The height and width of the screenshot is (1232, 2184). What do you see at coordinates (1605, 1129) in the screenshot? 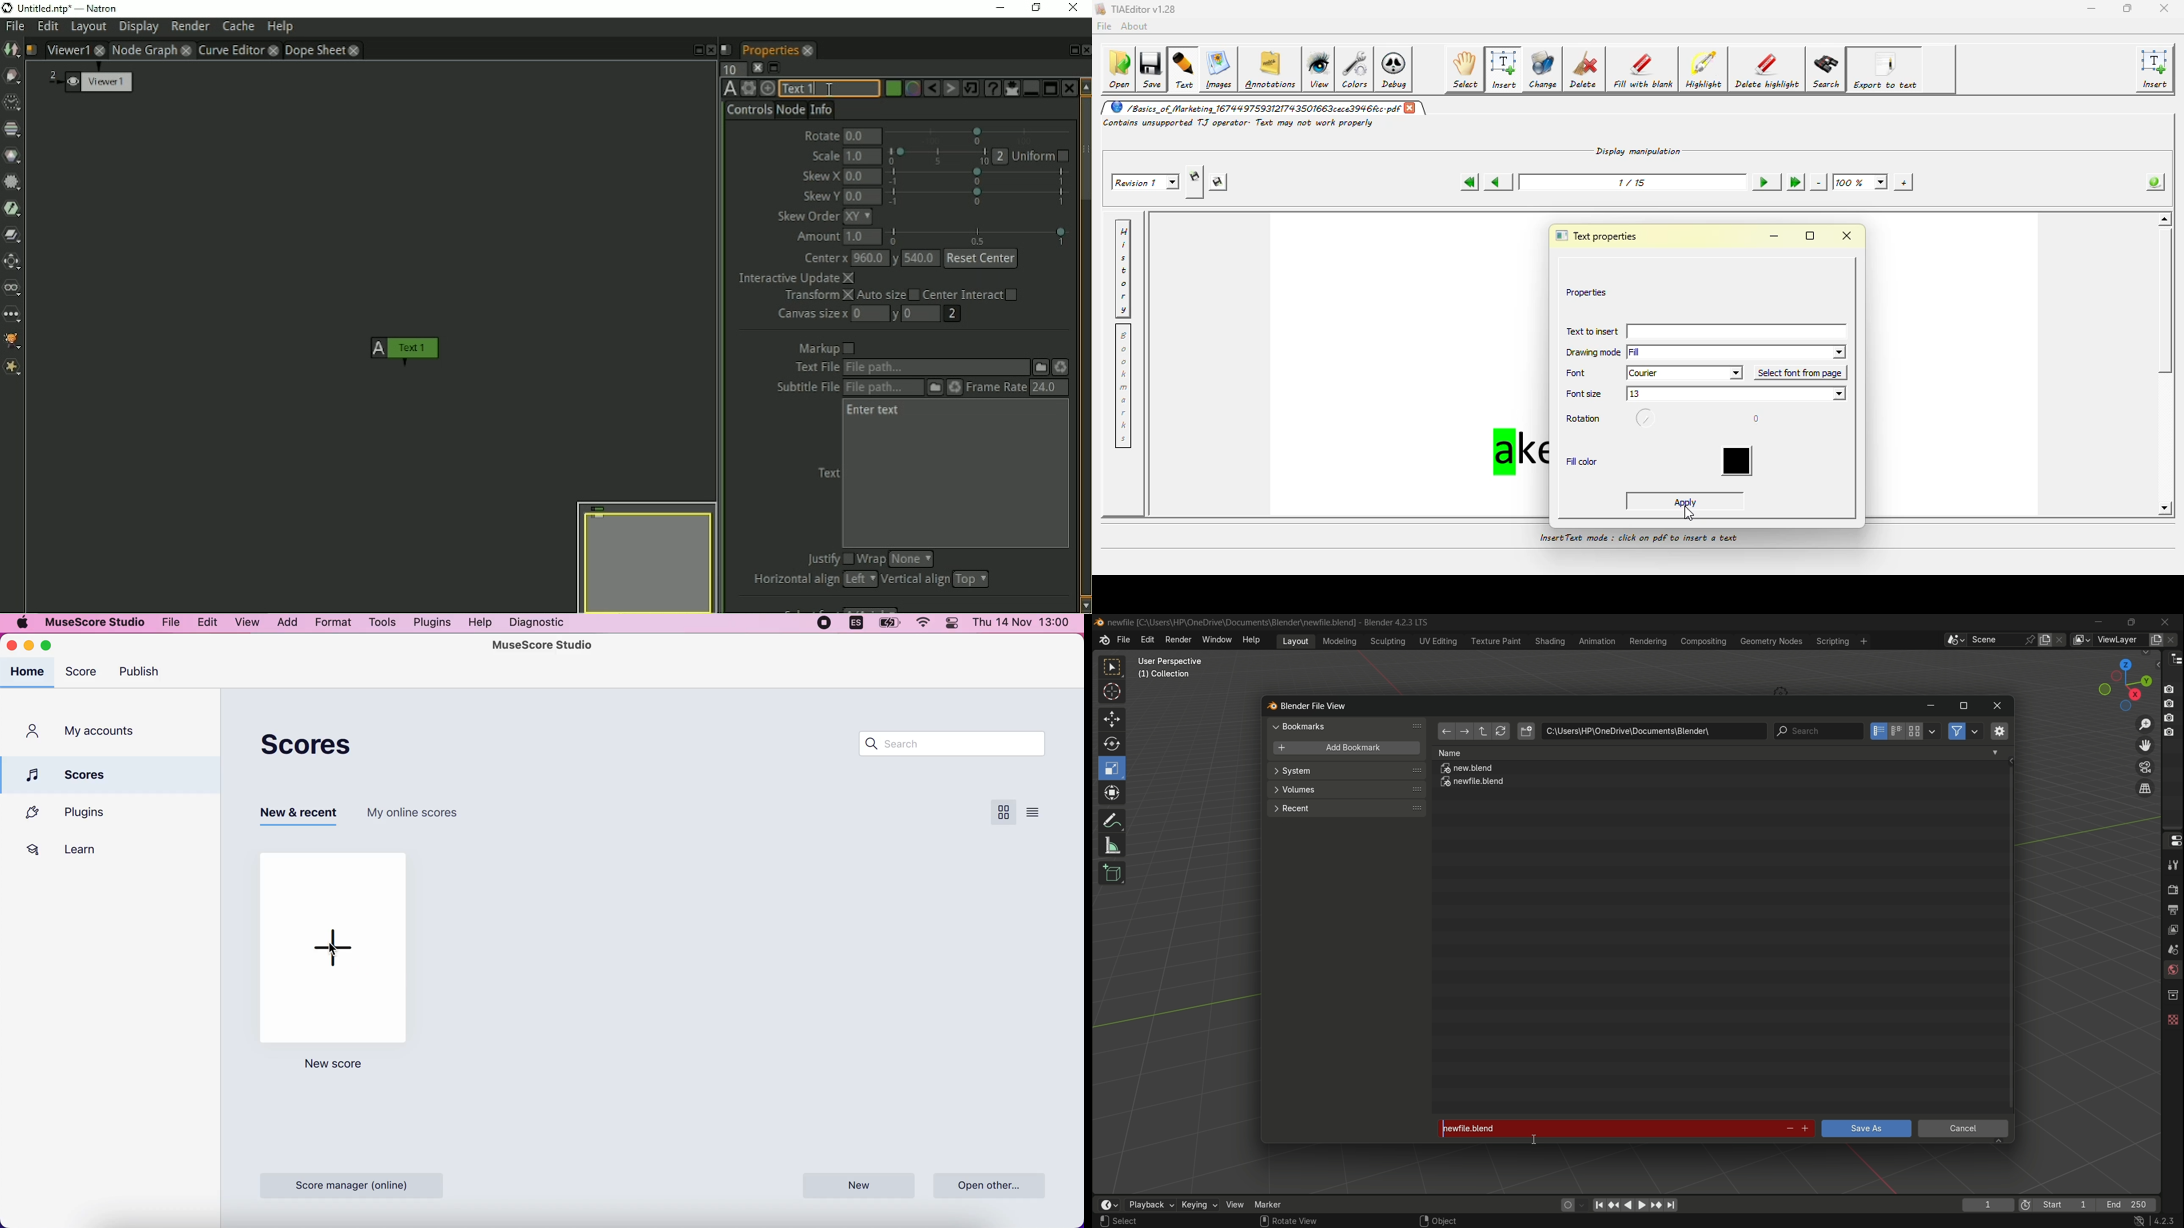
I see `newfile.blend` at bounding box center [1605, 1129].